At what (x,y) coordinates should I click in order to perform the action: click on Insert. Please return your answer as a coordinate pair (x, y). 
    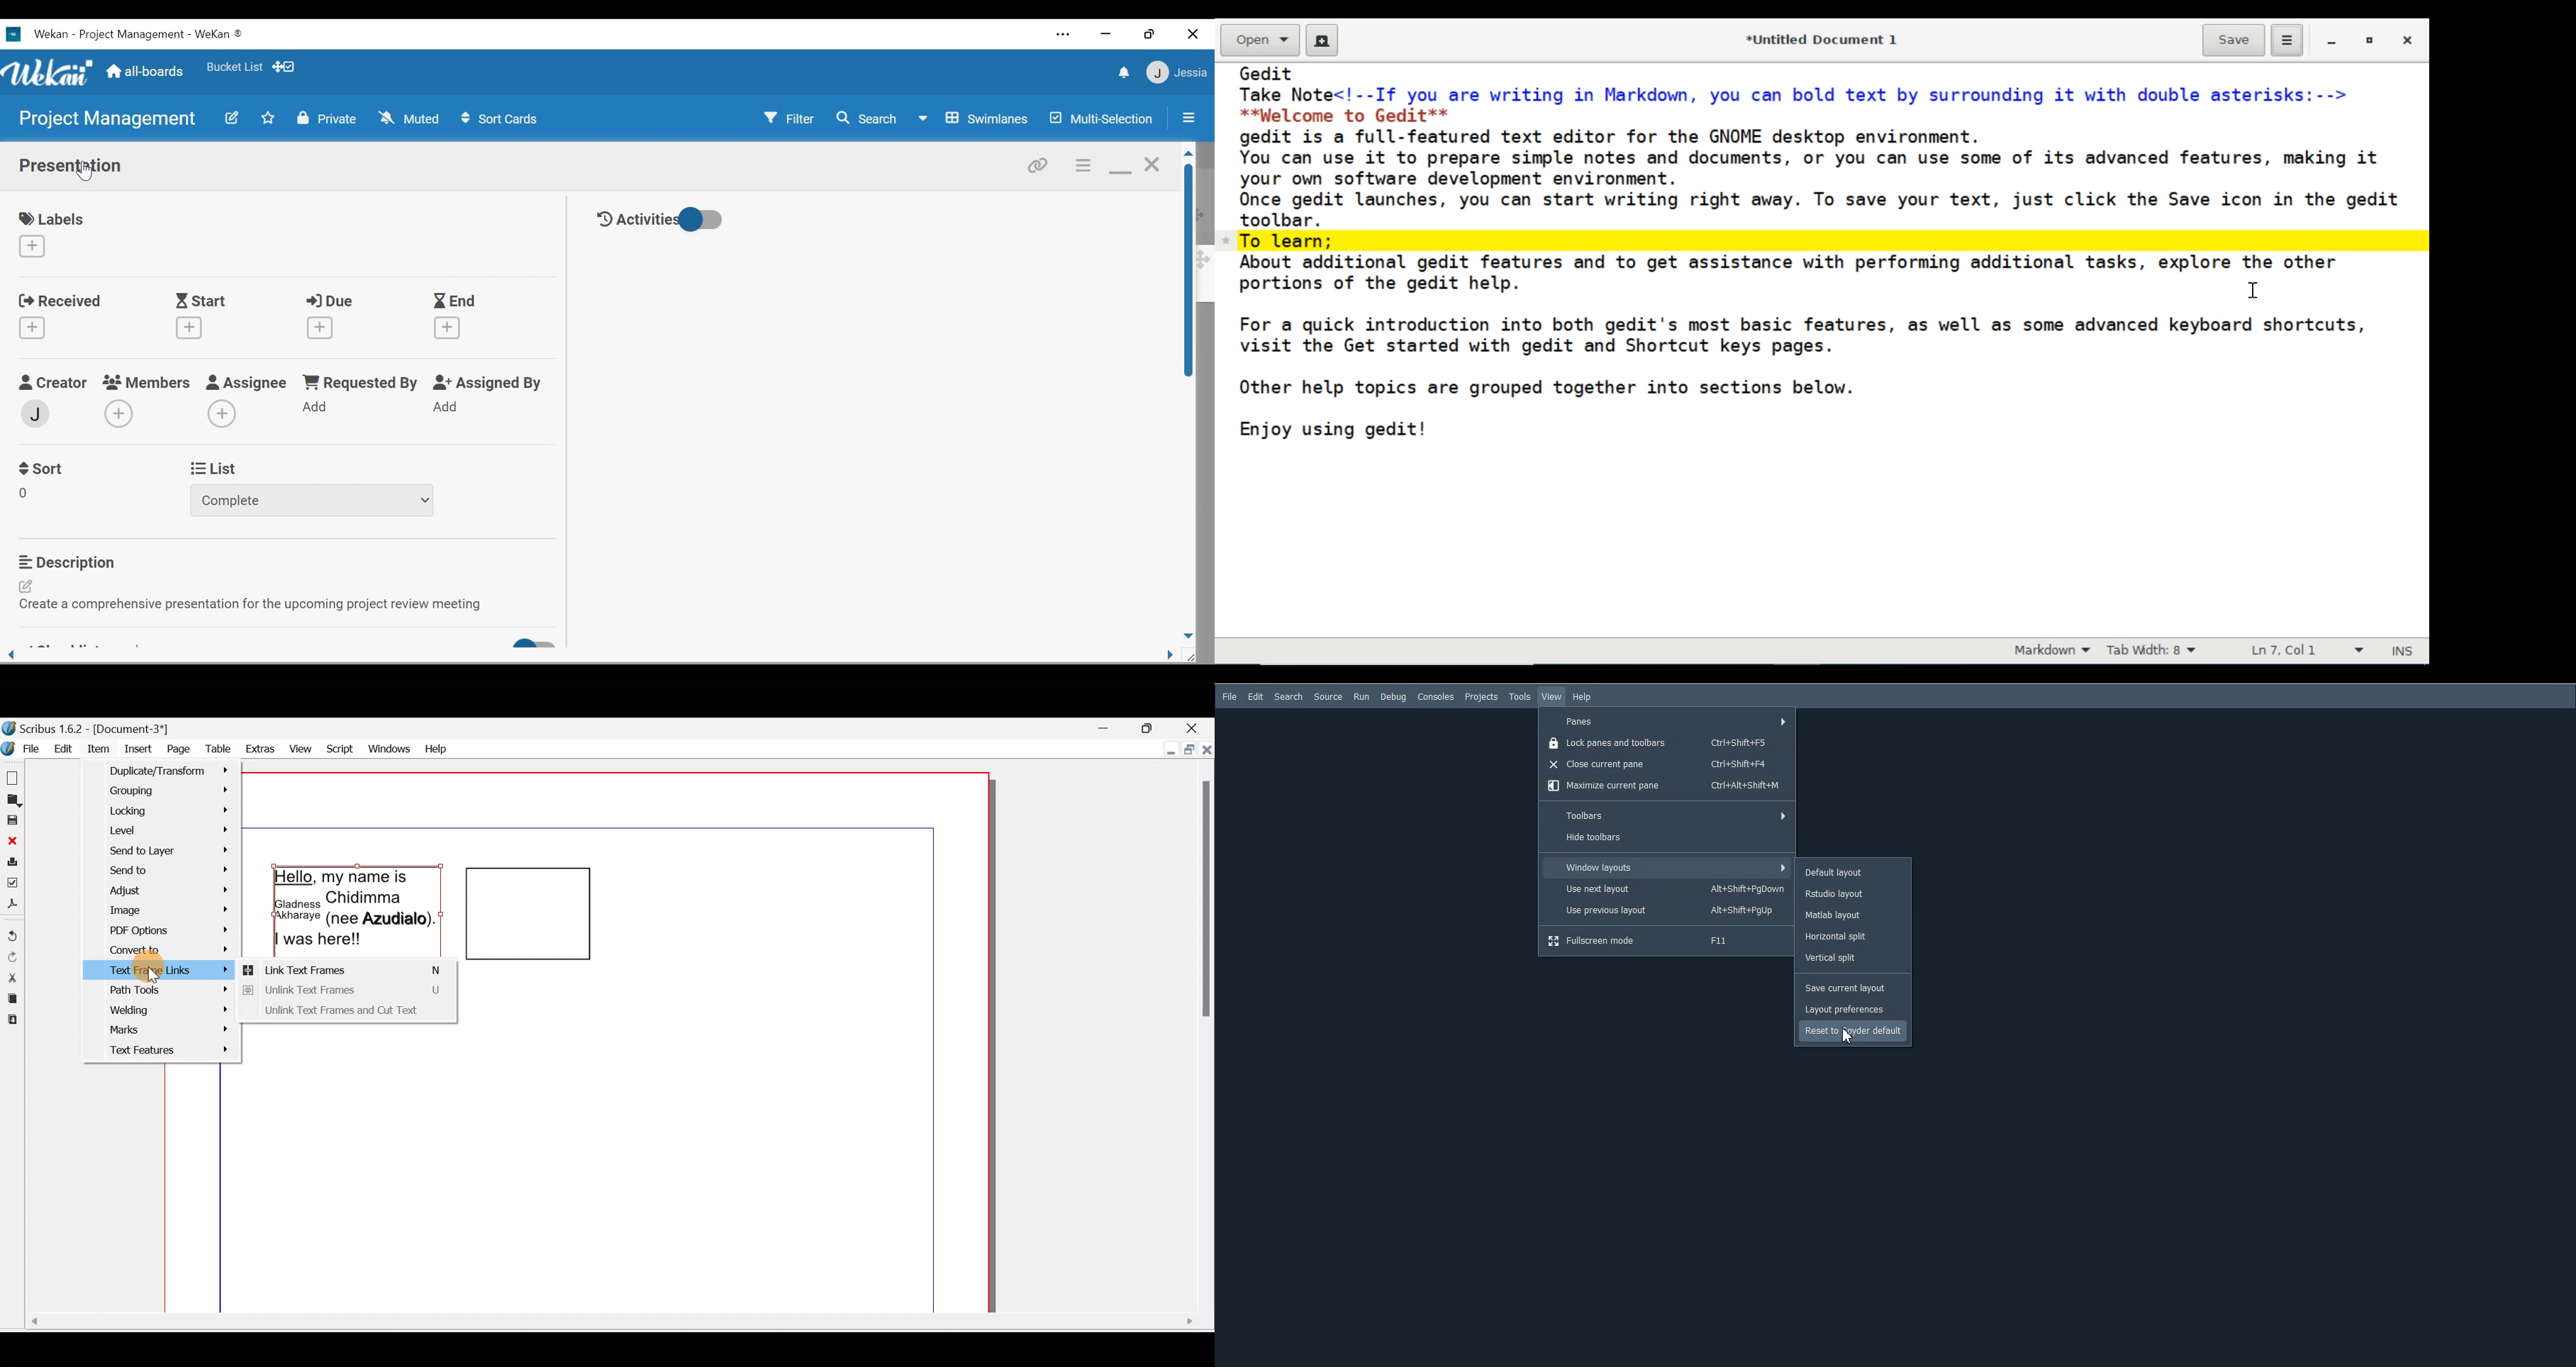
    Looking at the image, I should click on (136, 747).